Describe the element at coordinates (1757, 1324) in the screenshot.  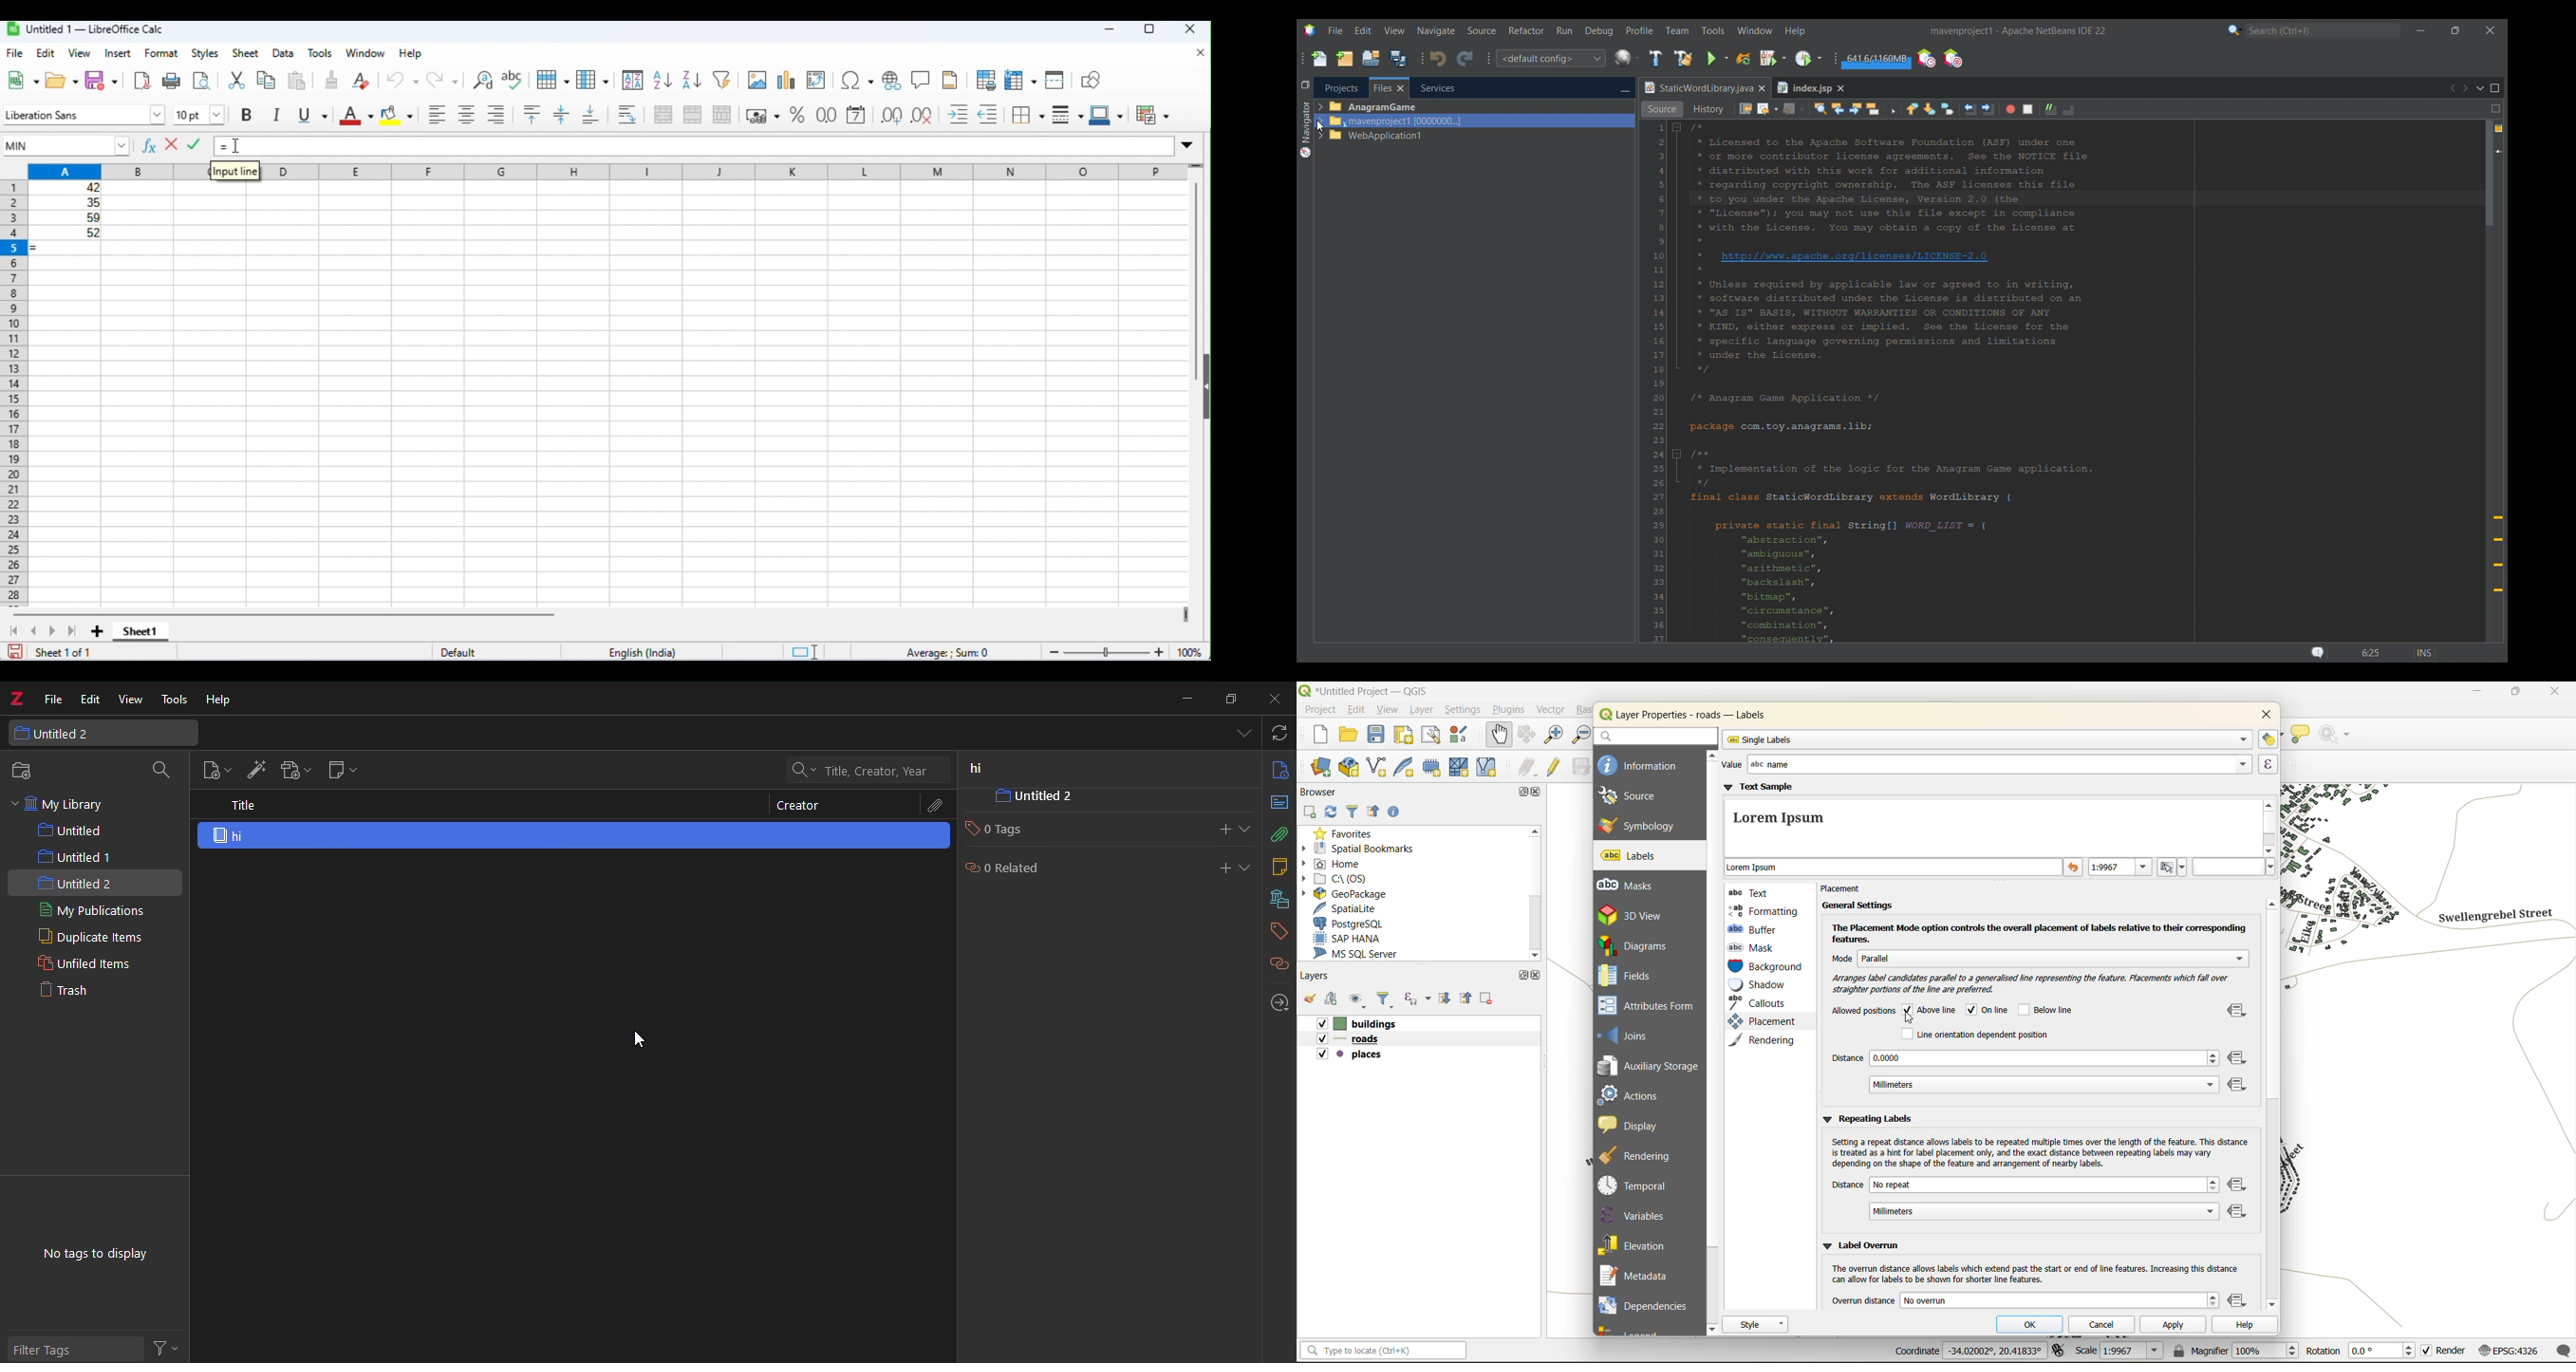
I see `style` at that location.